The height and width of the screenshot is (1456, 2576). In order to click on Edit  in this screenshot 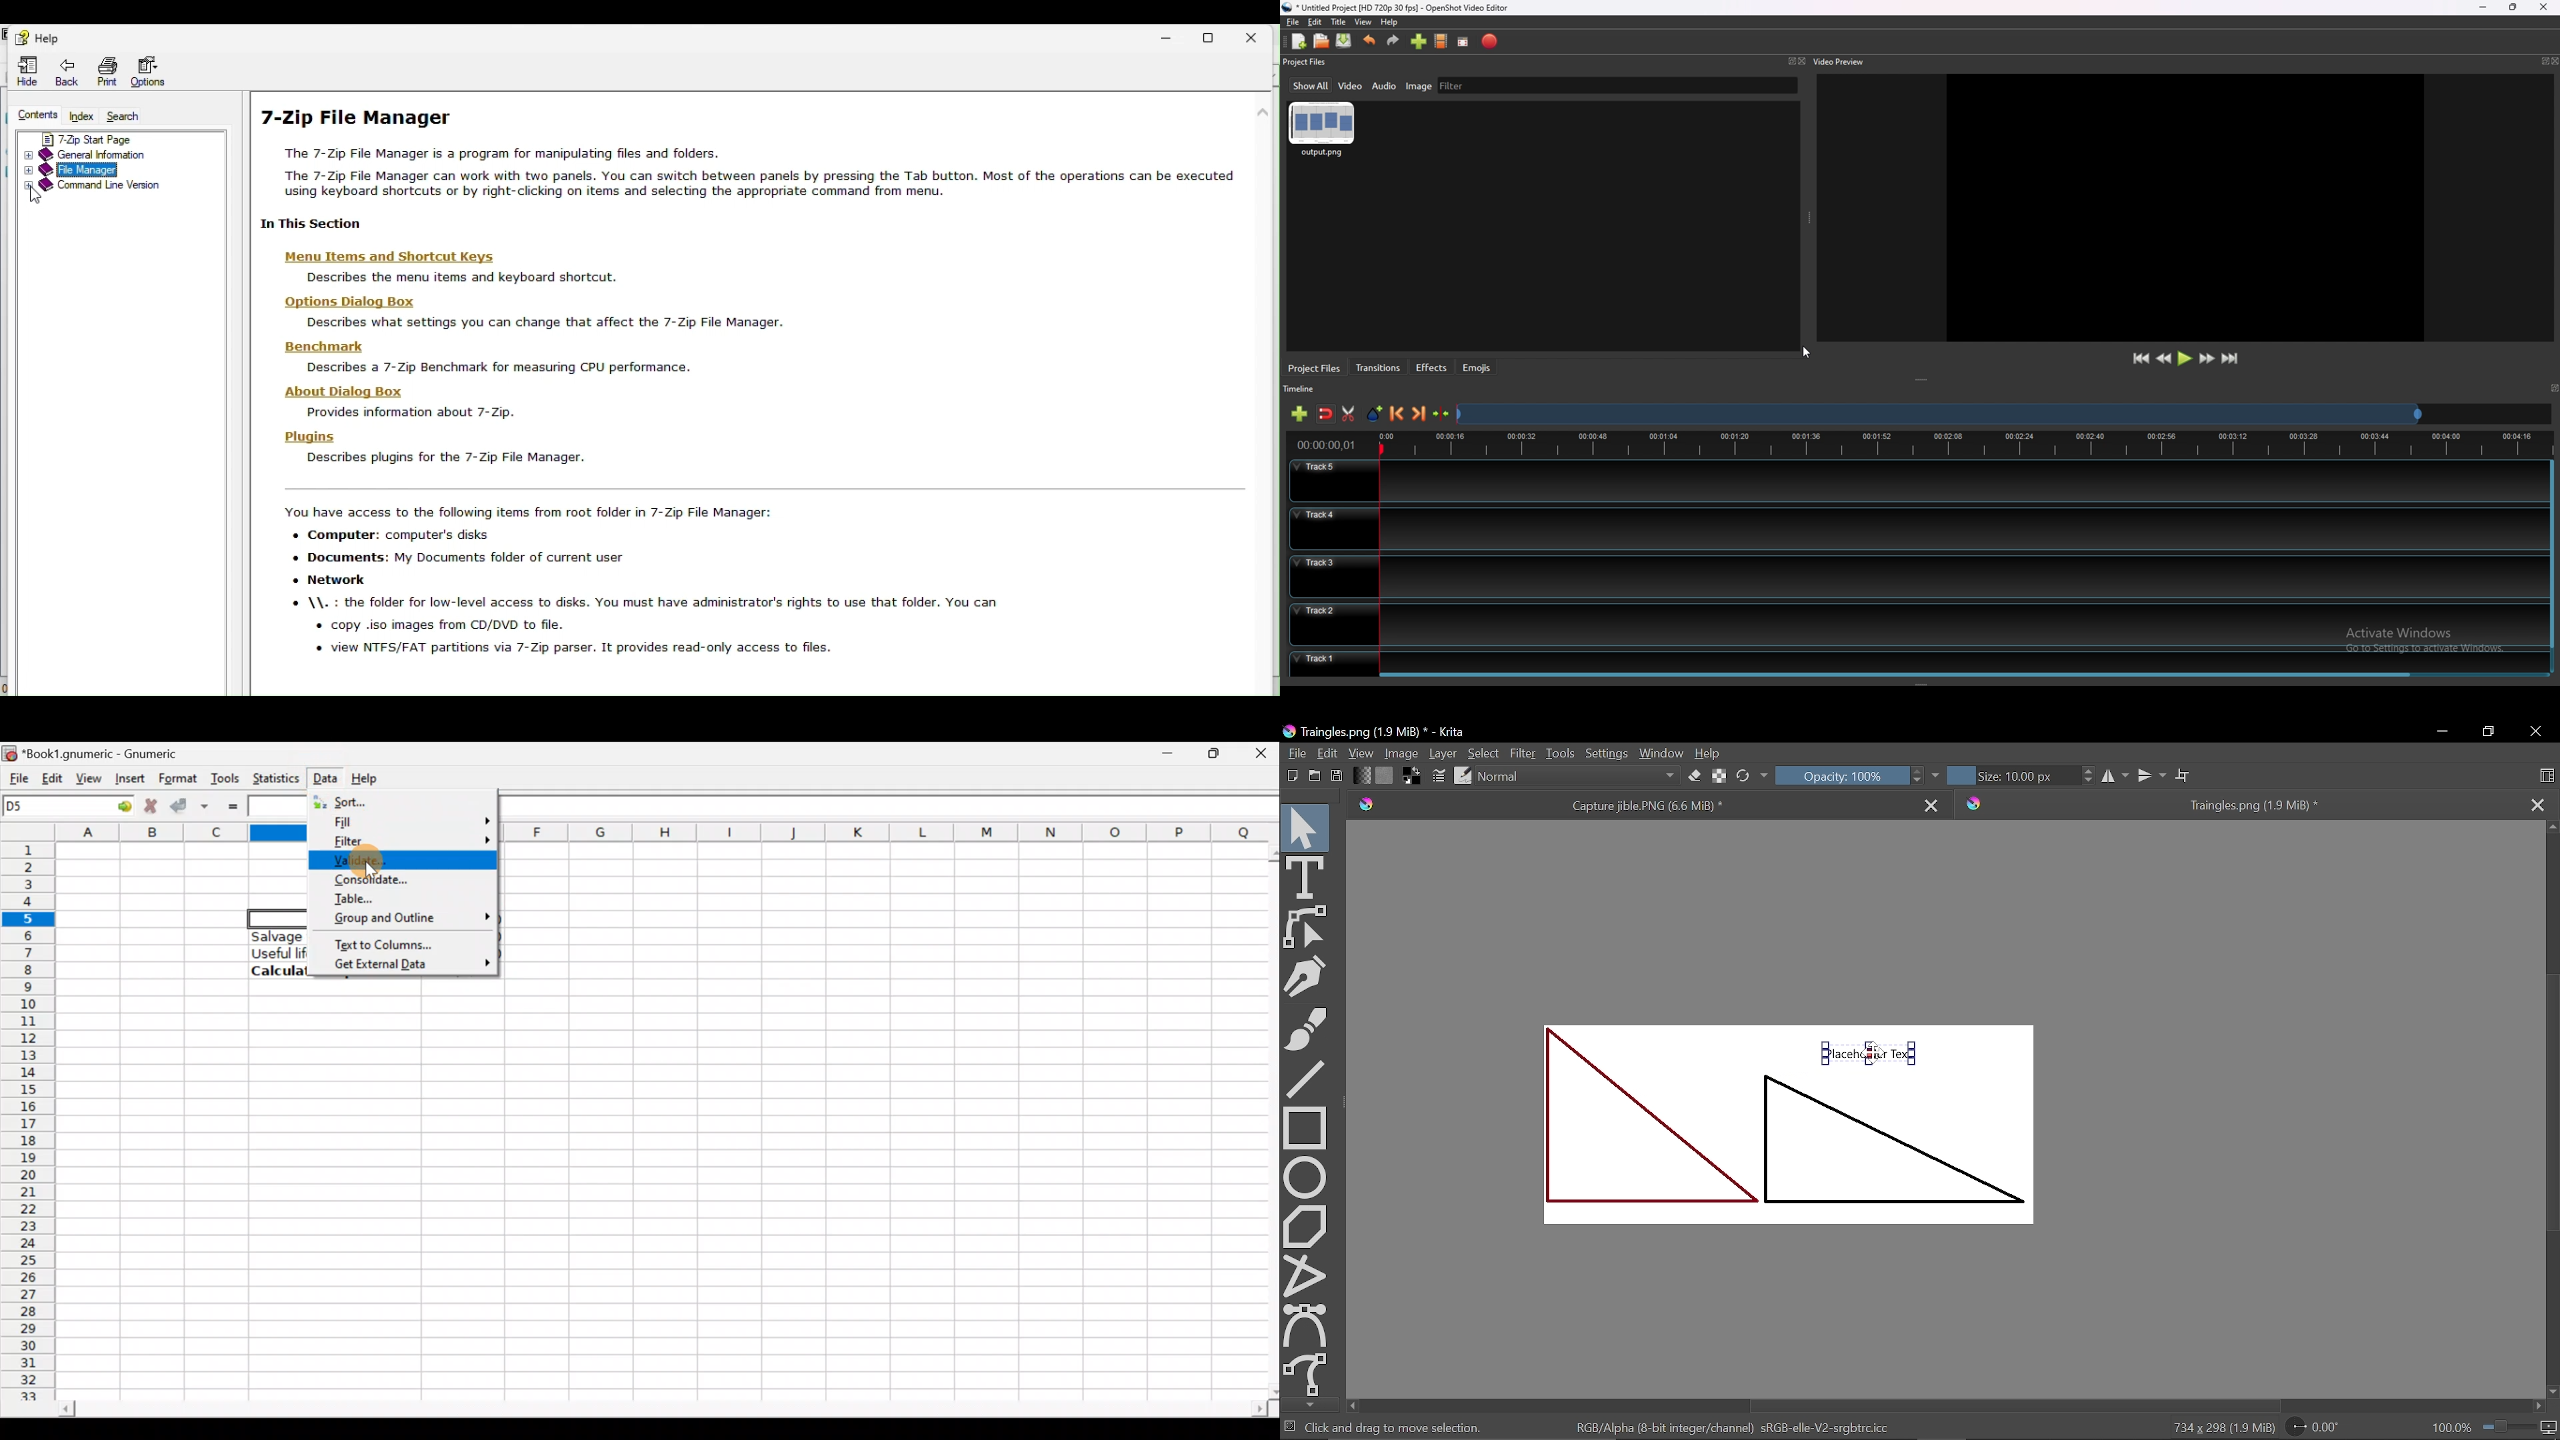, I will do `click(1330, 754)`.